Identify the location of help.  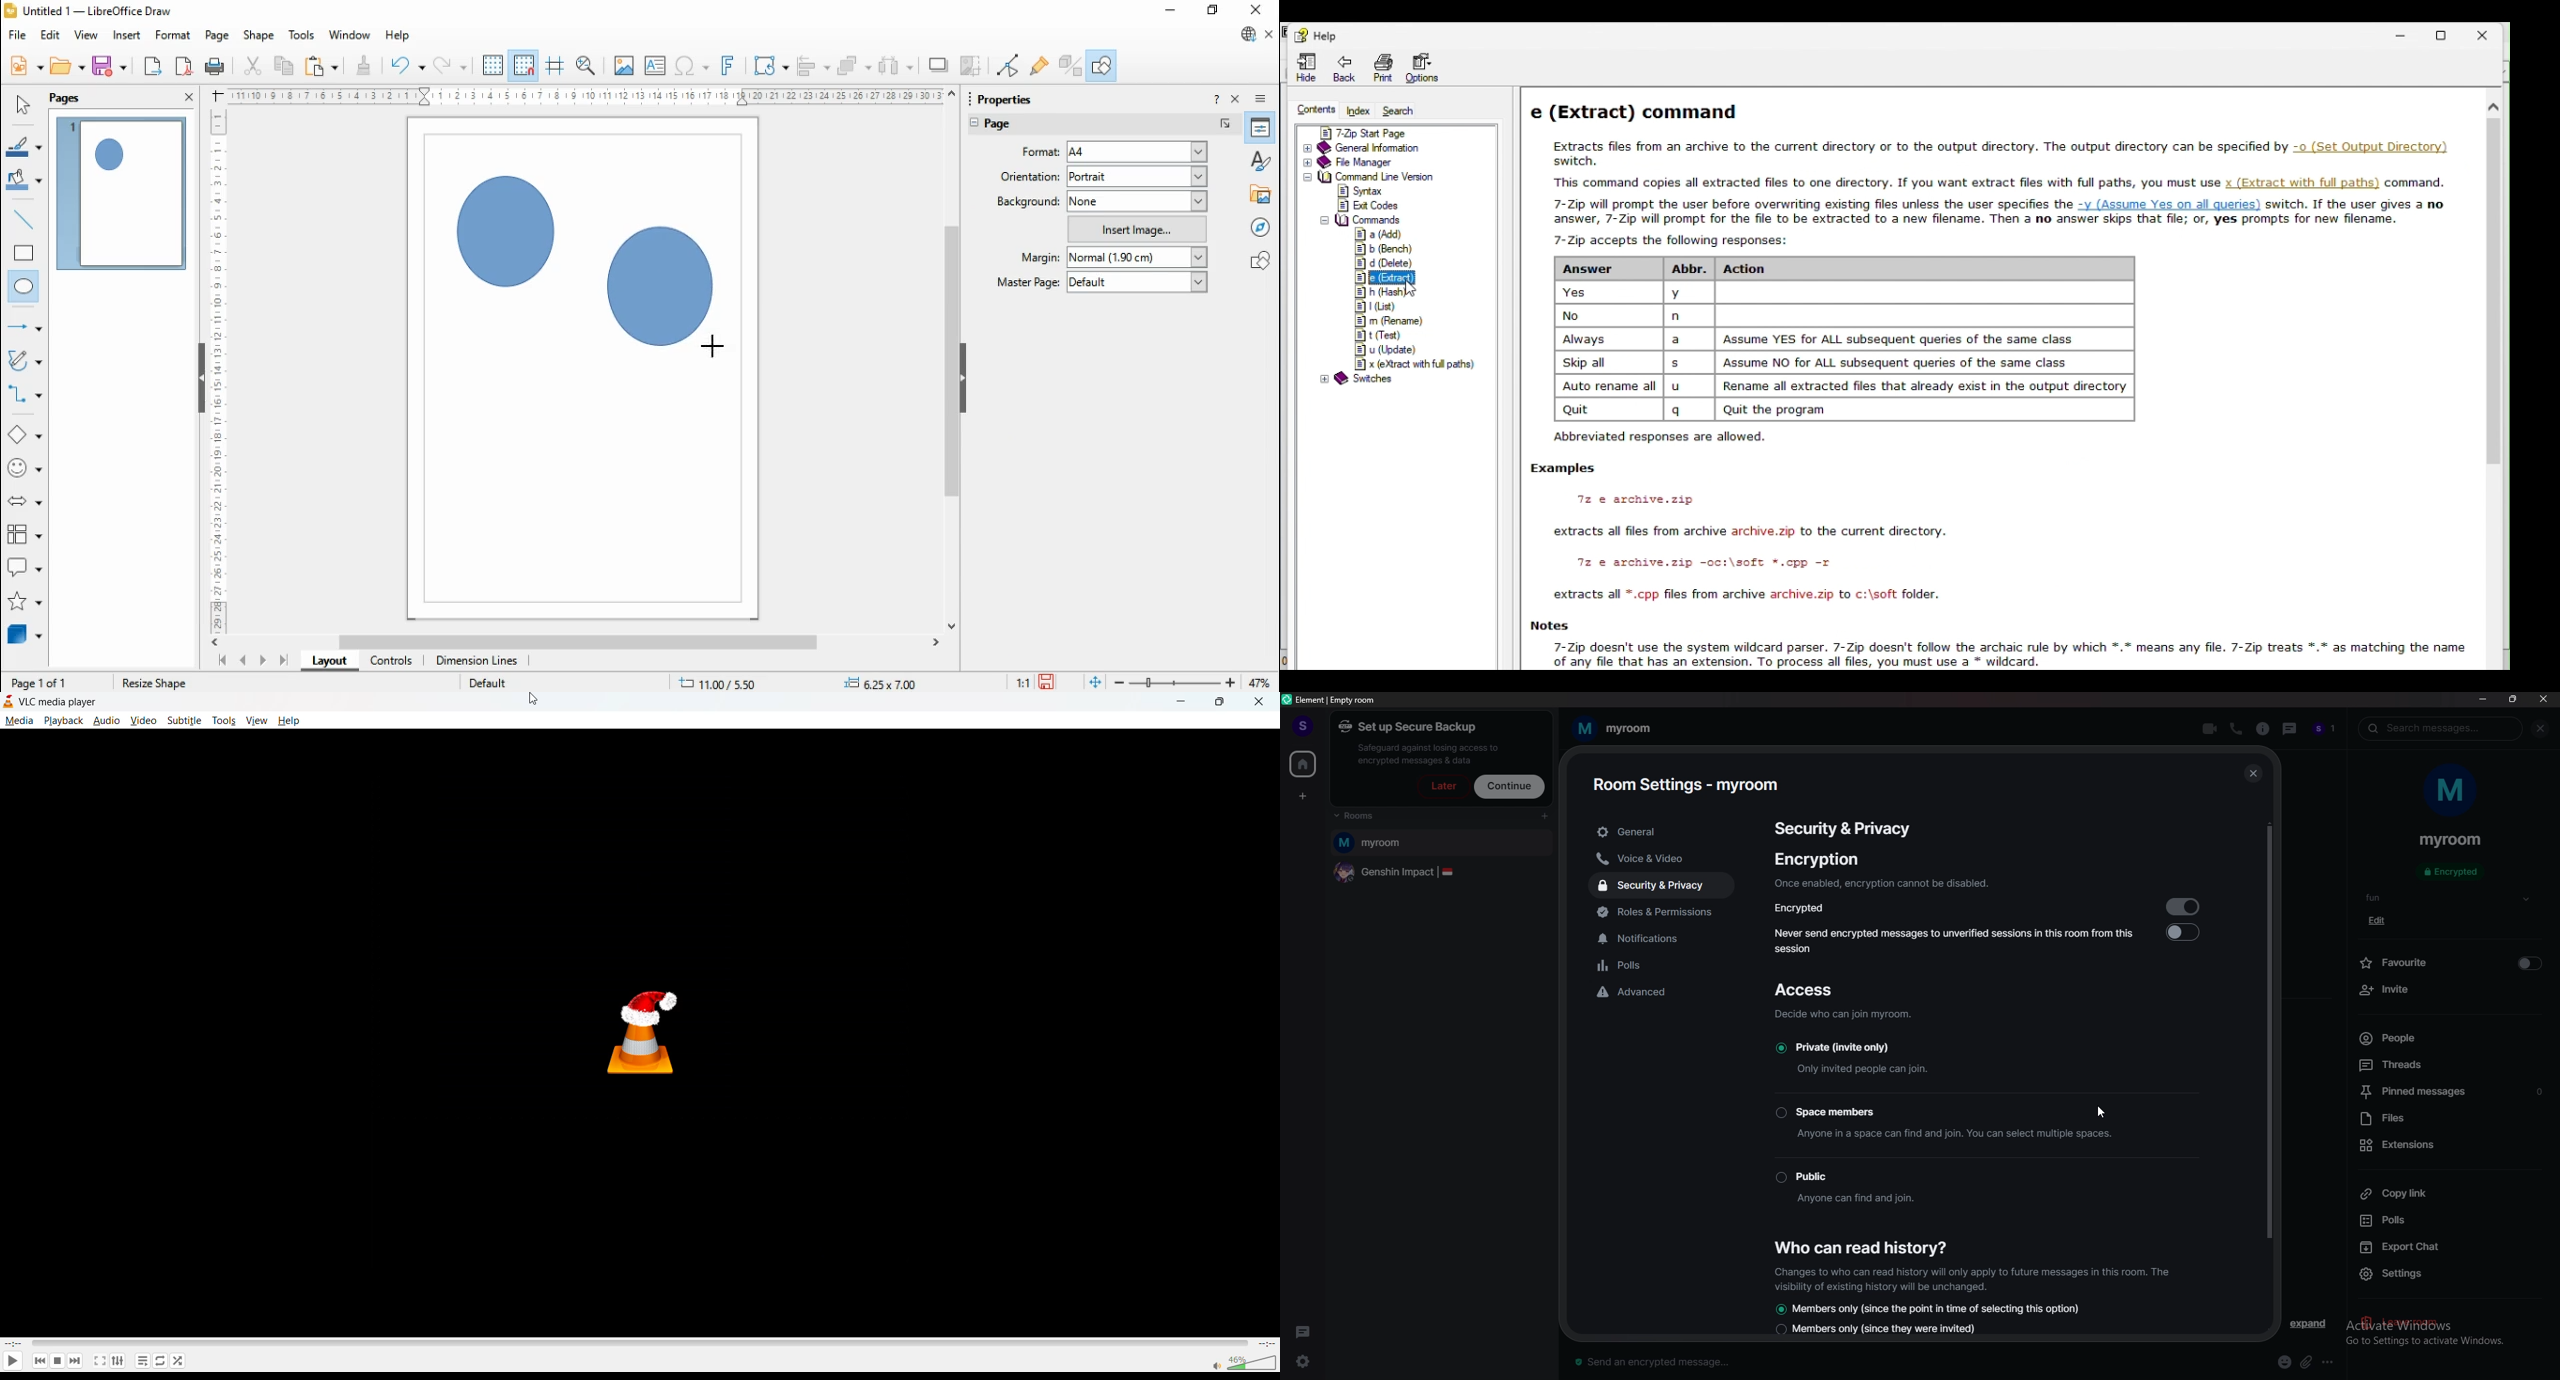
(288, 720).